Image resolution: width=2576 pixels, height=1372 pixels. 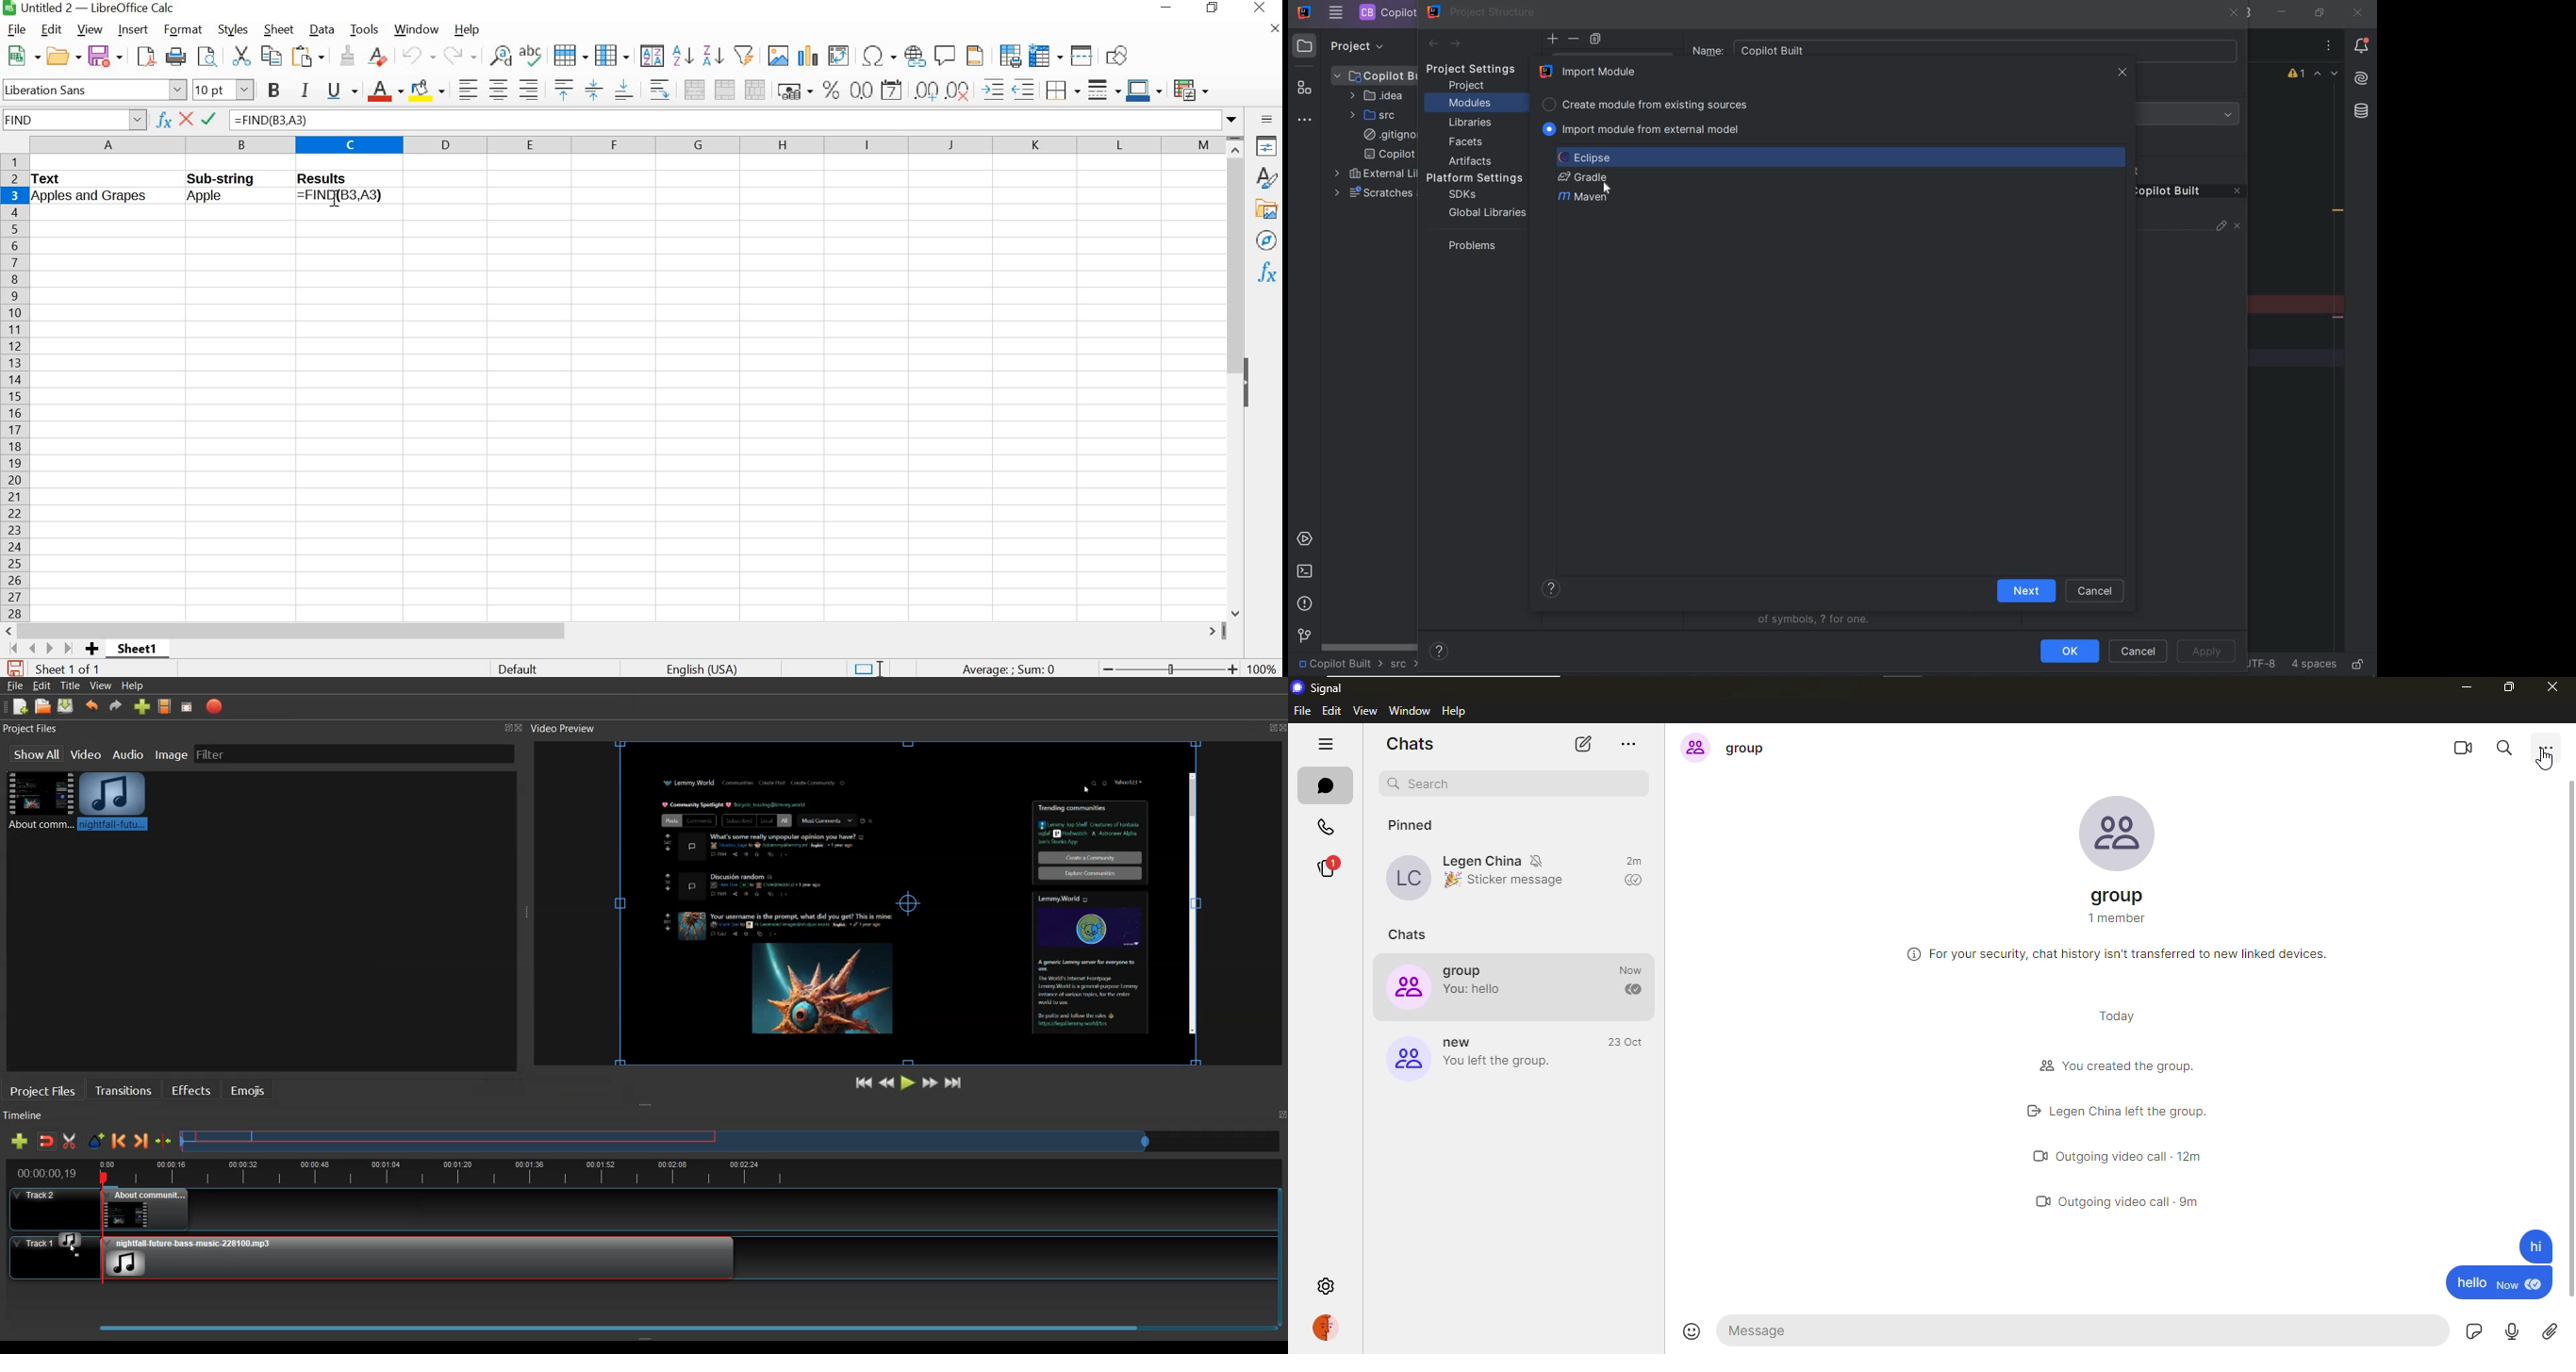 What do you see at coordinates (778, 56) in the screenshot?
I see `insert image` at bounding box center [778, 56].